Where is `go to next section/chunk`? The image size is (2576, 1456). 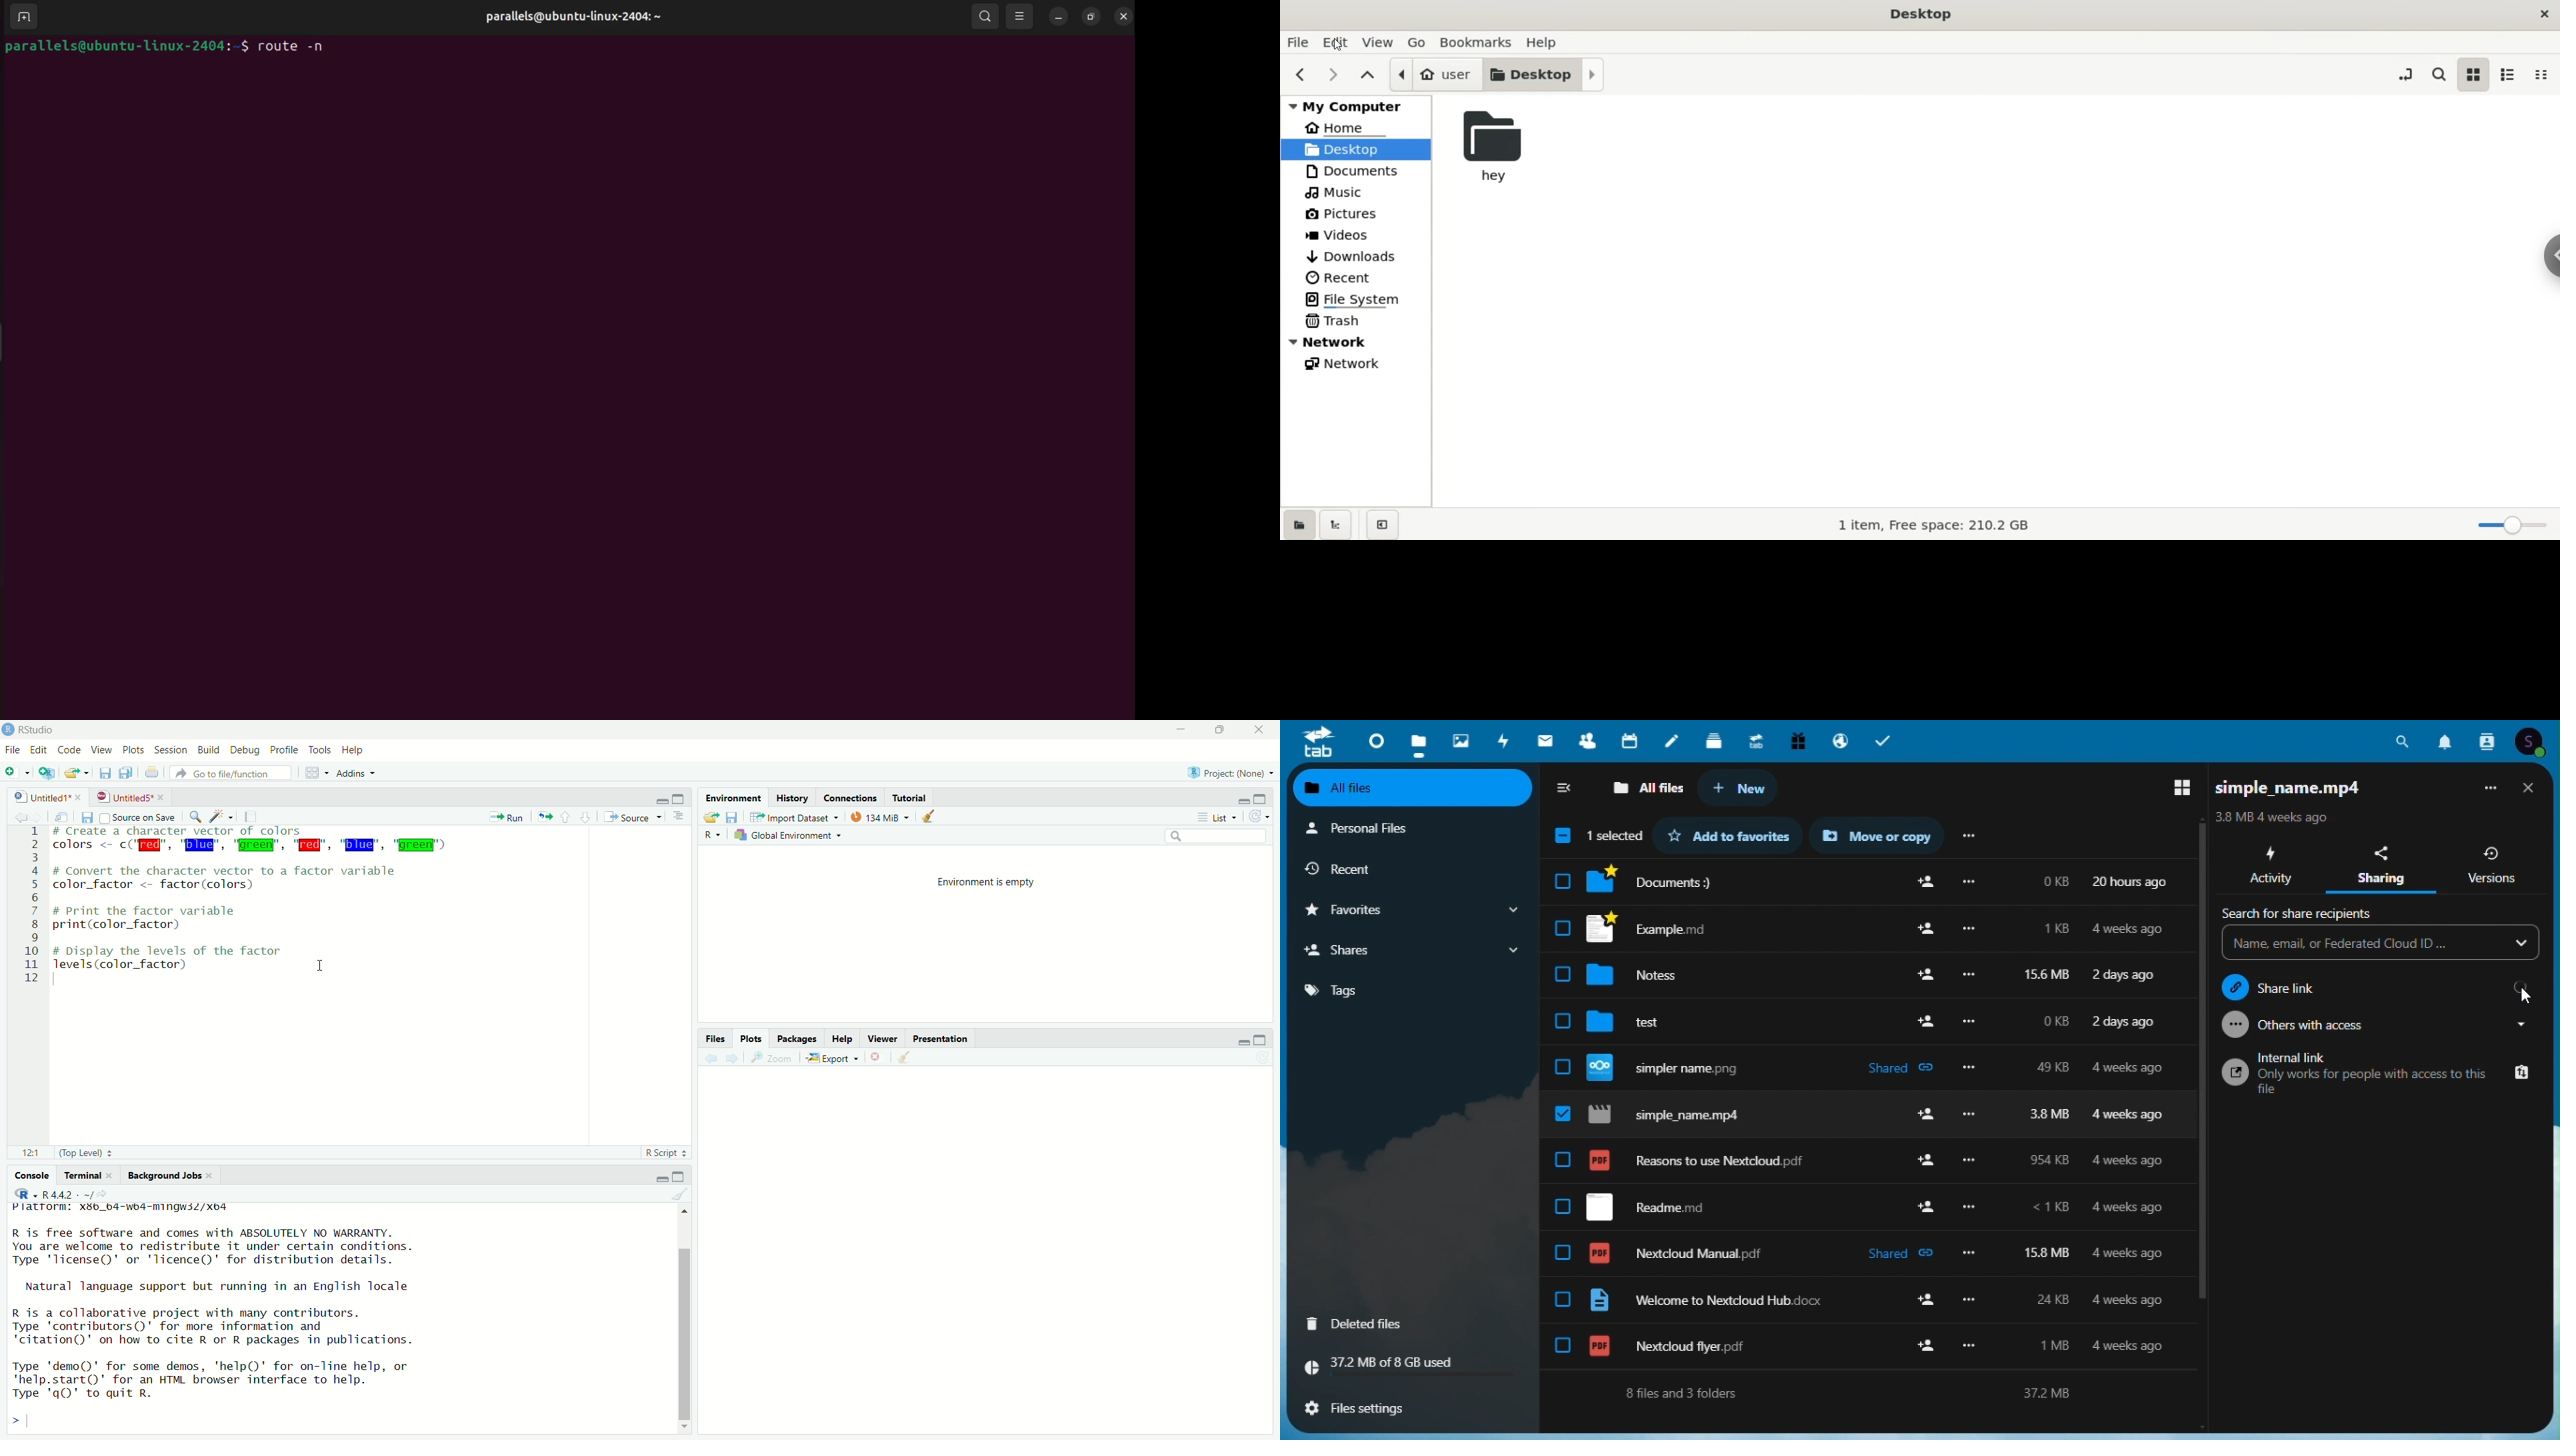 go to next section/chunk is located at coordinates (587, 818).